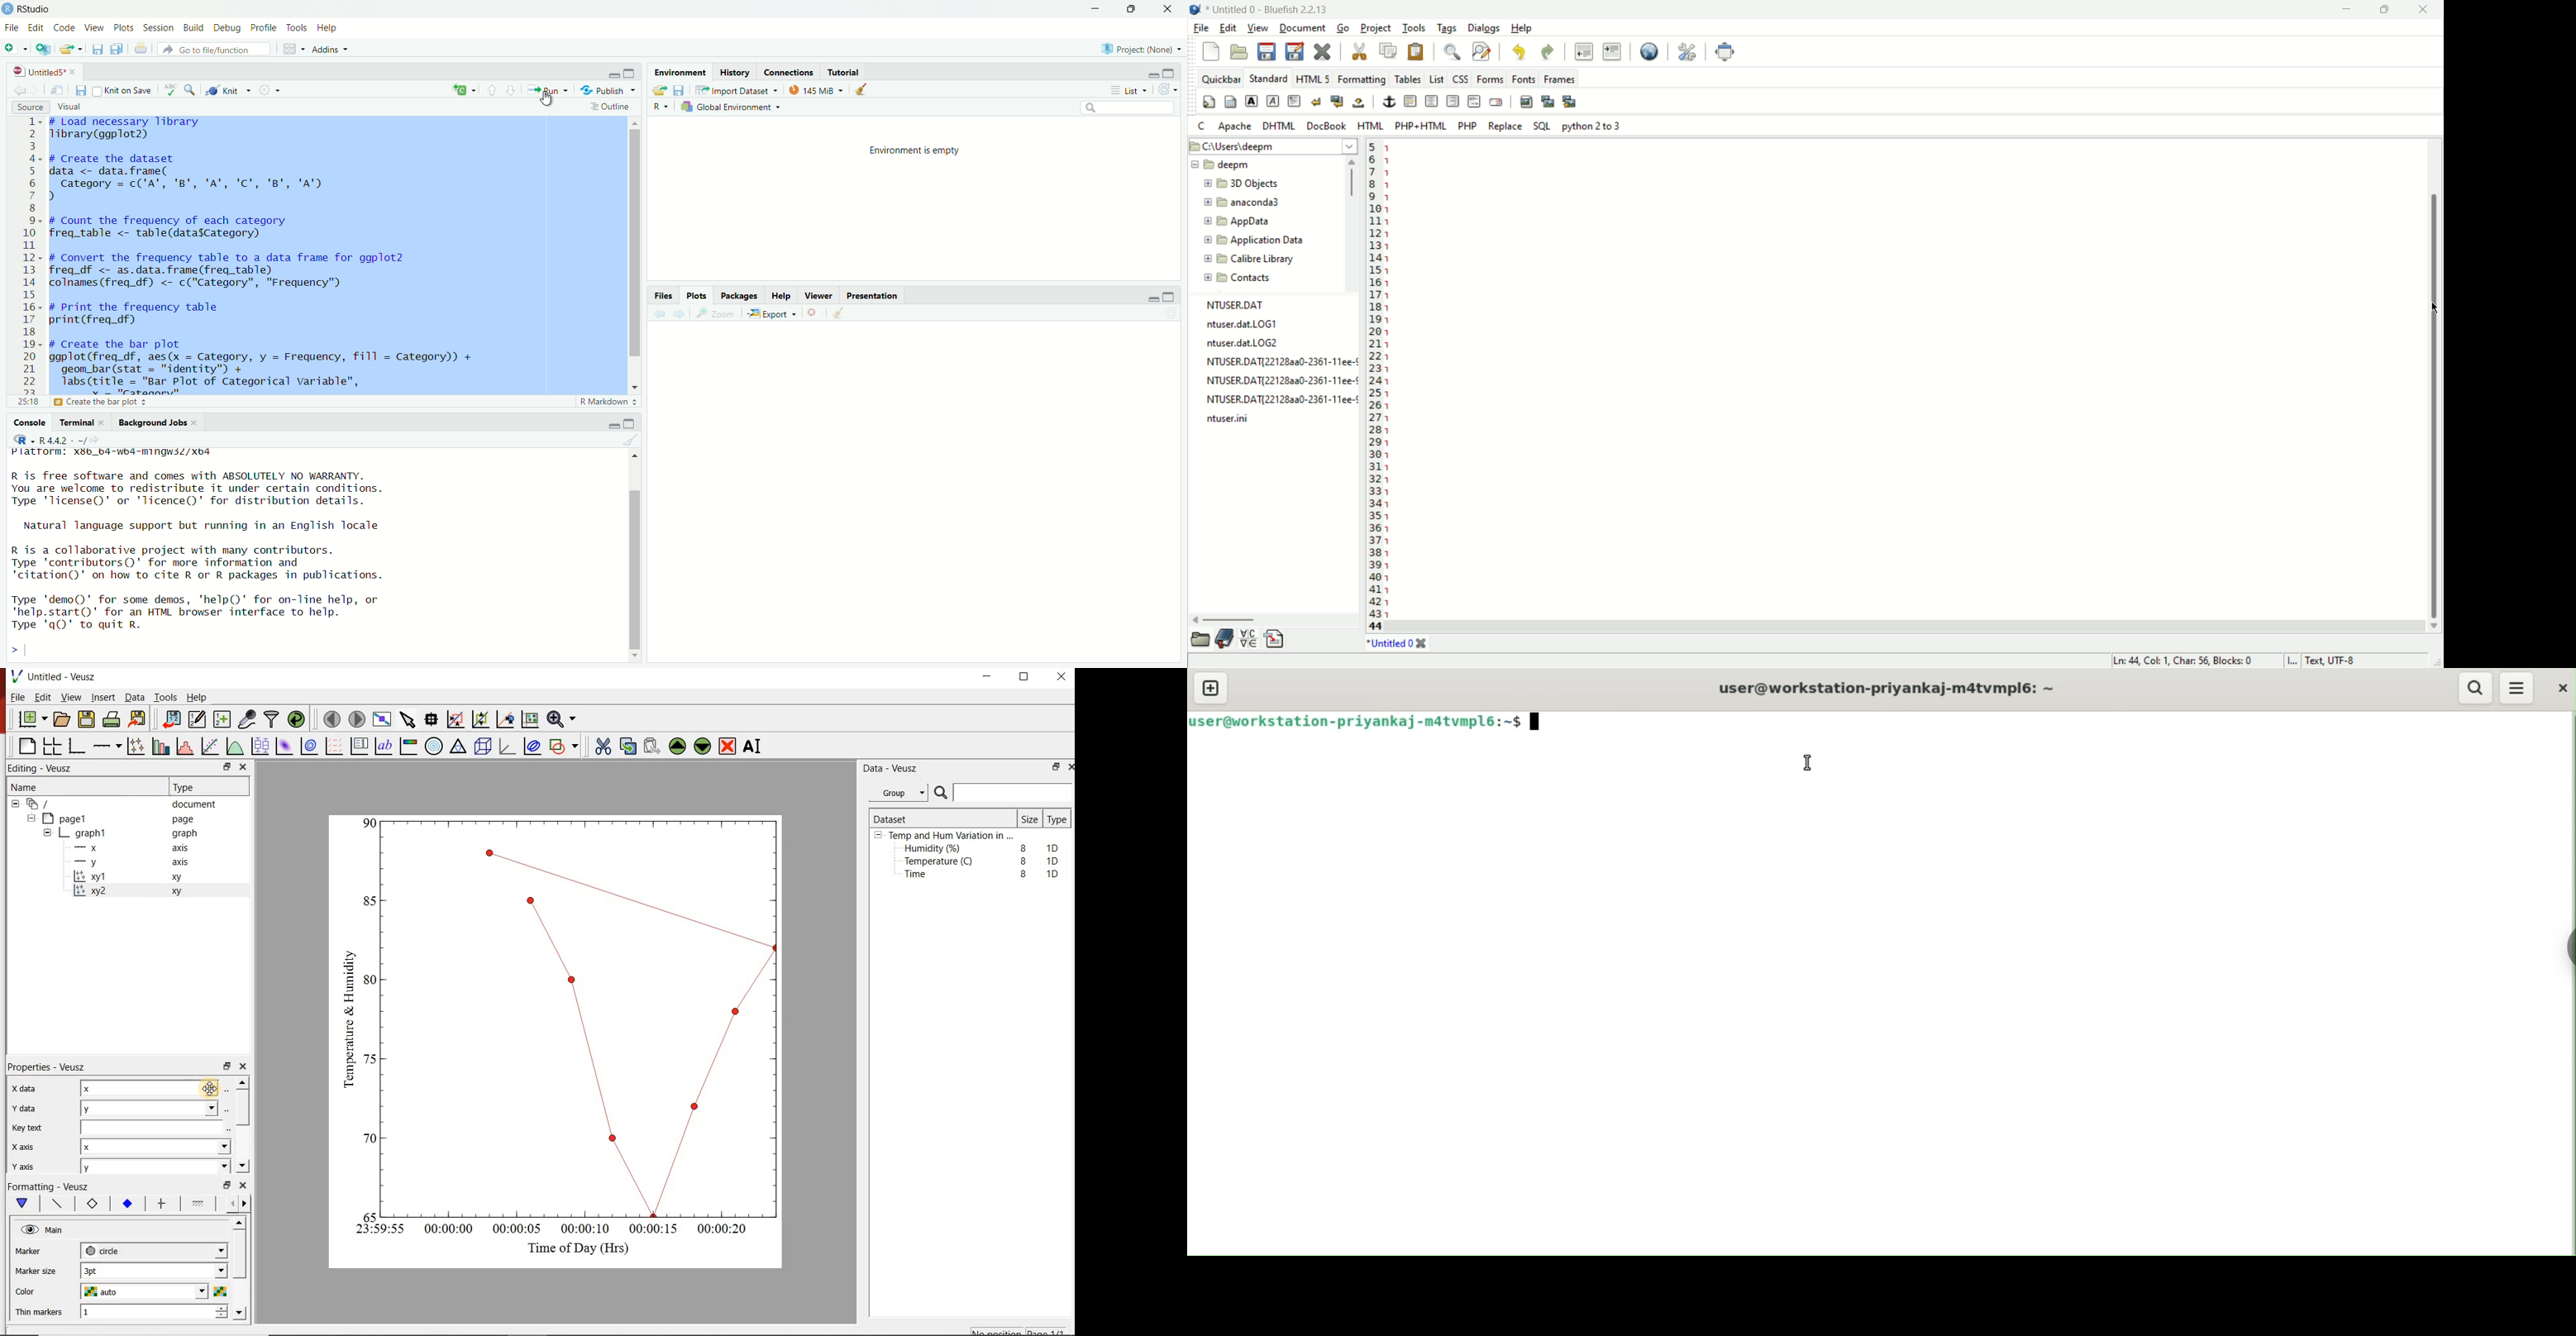  What do you see at coordinates (1524, 78) in the screenshot?
I see `fonts` at bounding box center [1524, 78].